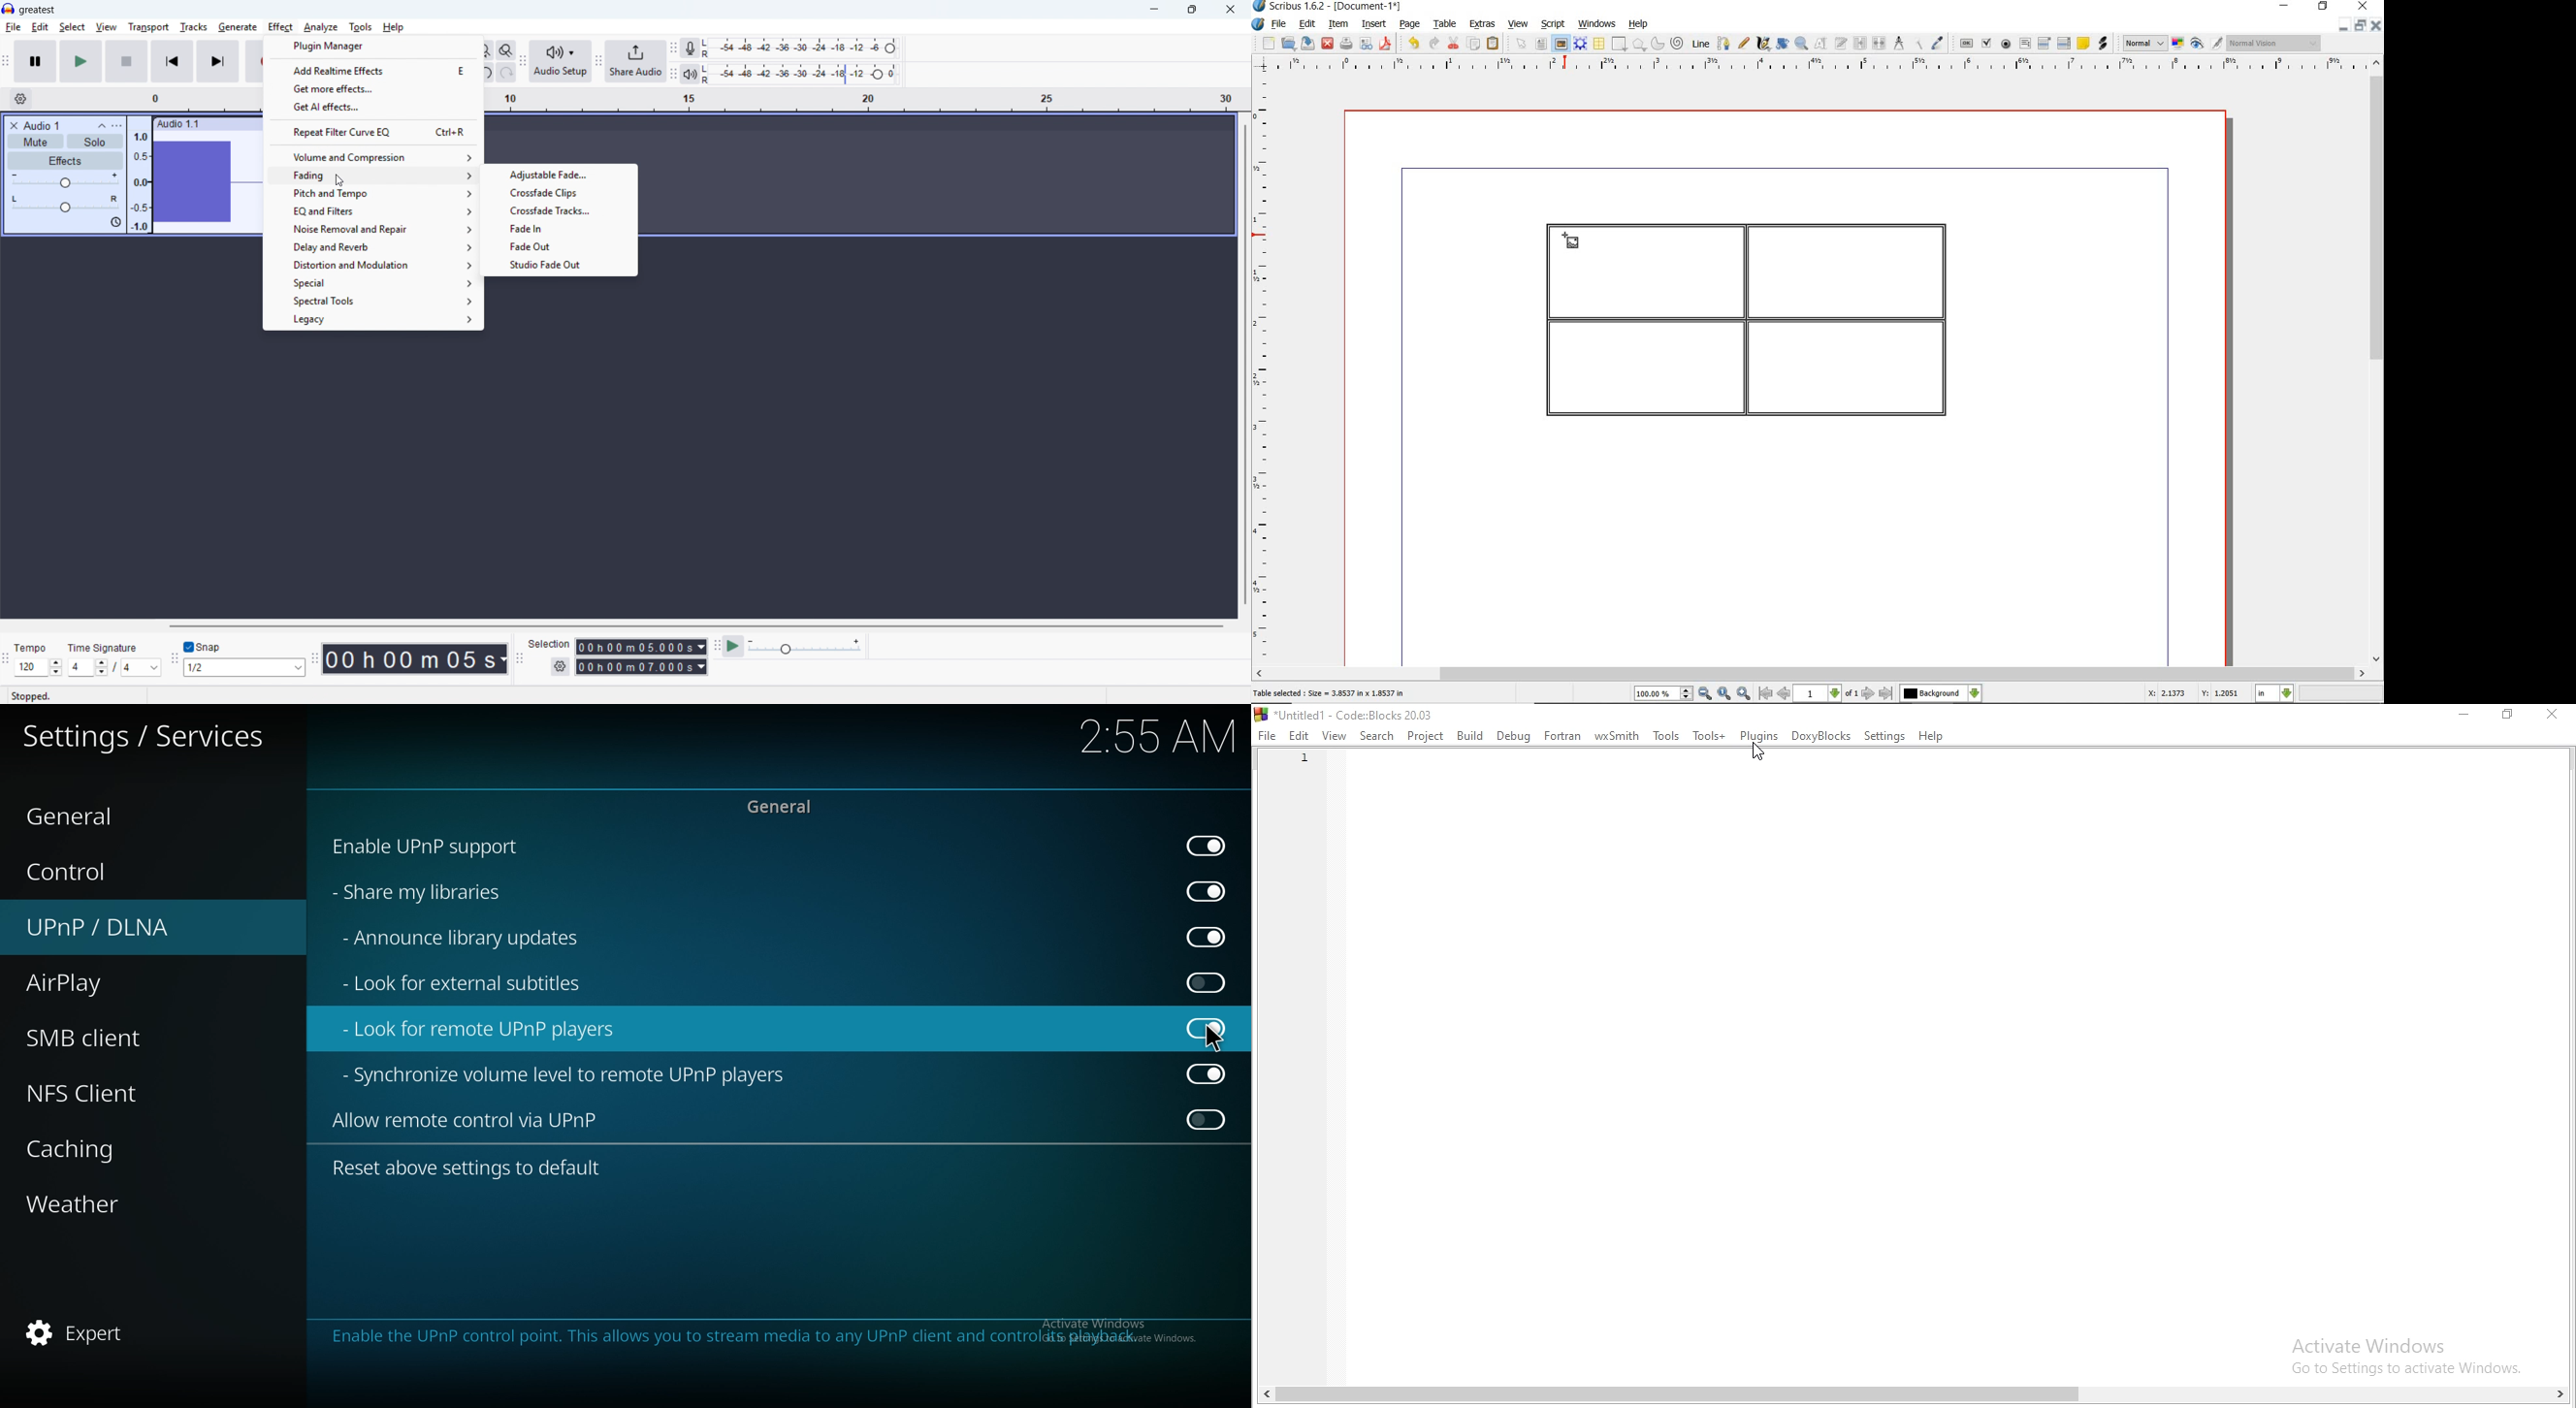  Describe the element at coordinates (599, 63) in the screenshot. I see `` at that location.